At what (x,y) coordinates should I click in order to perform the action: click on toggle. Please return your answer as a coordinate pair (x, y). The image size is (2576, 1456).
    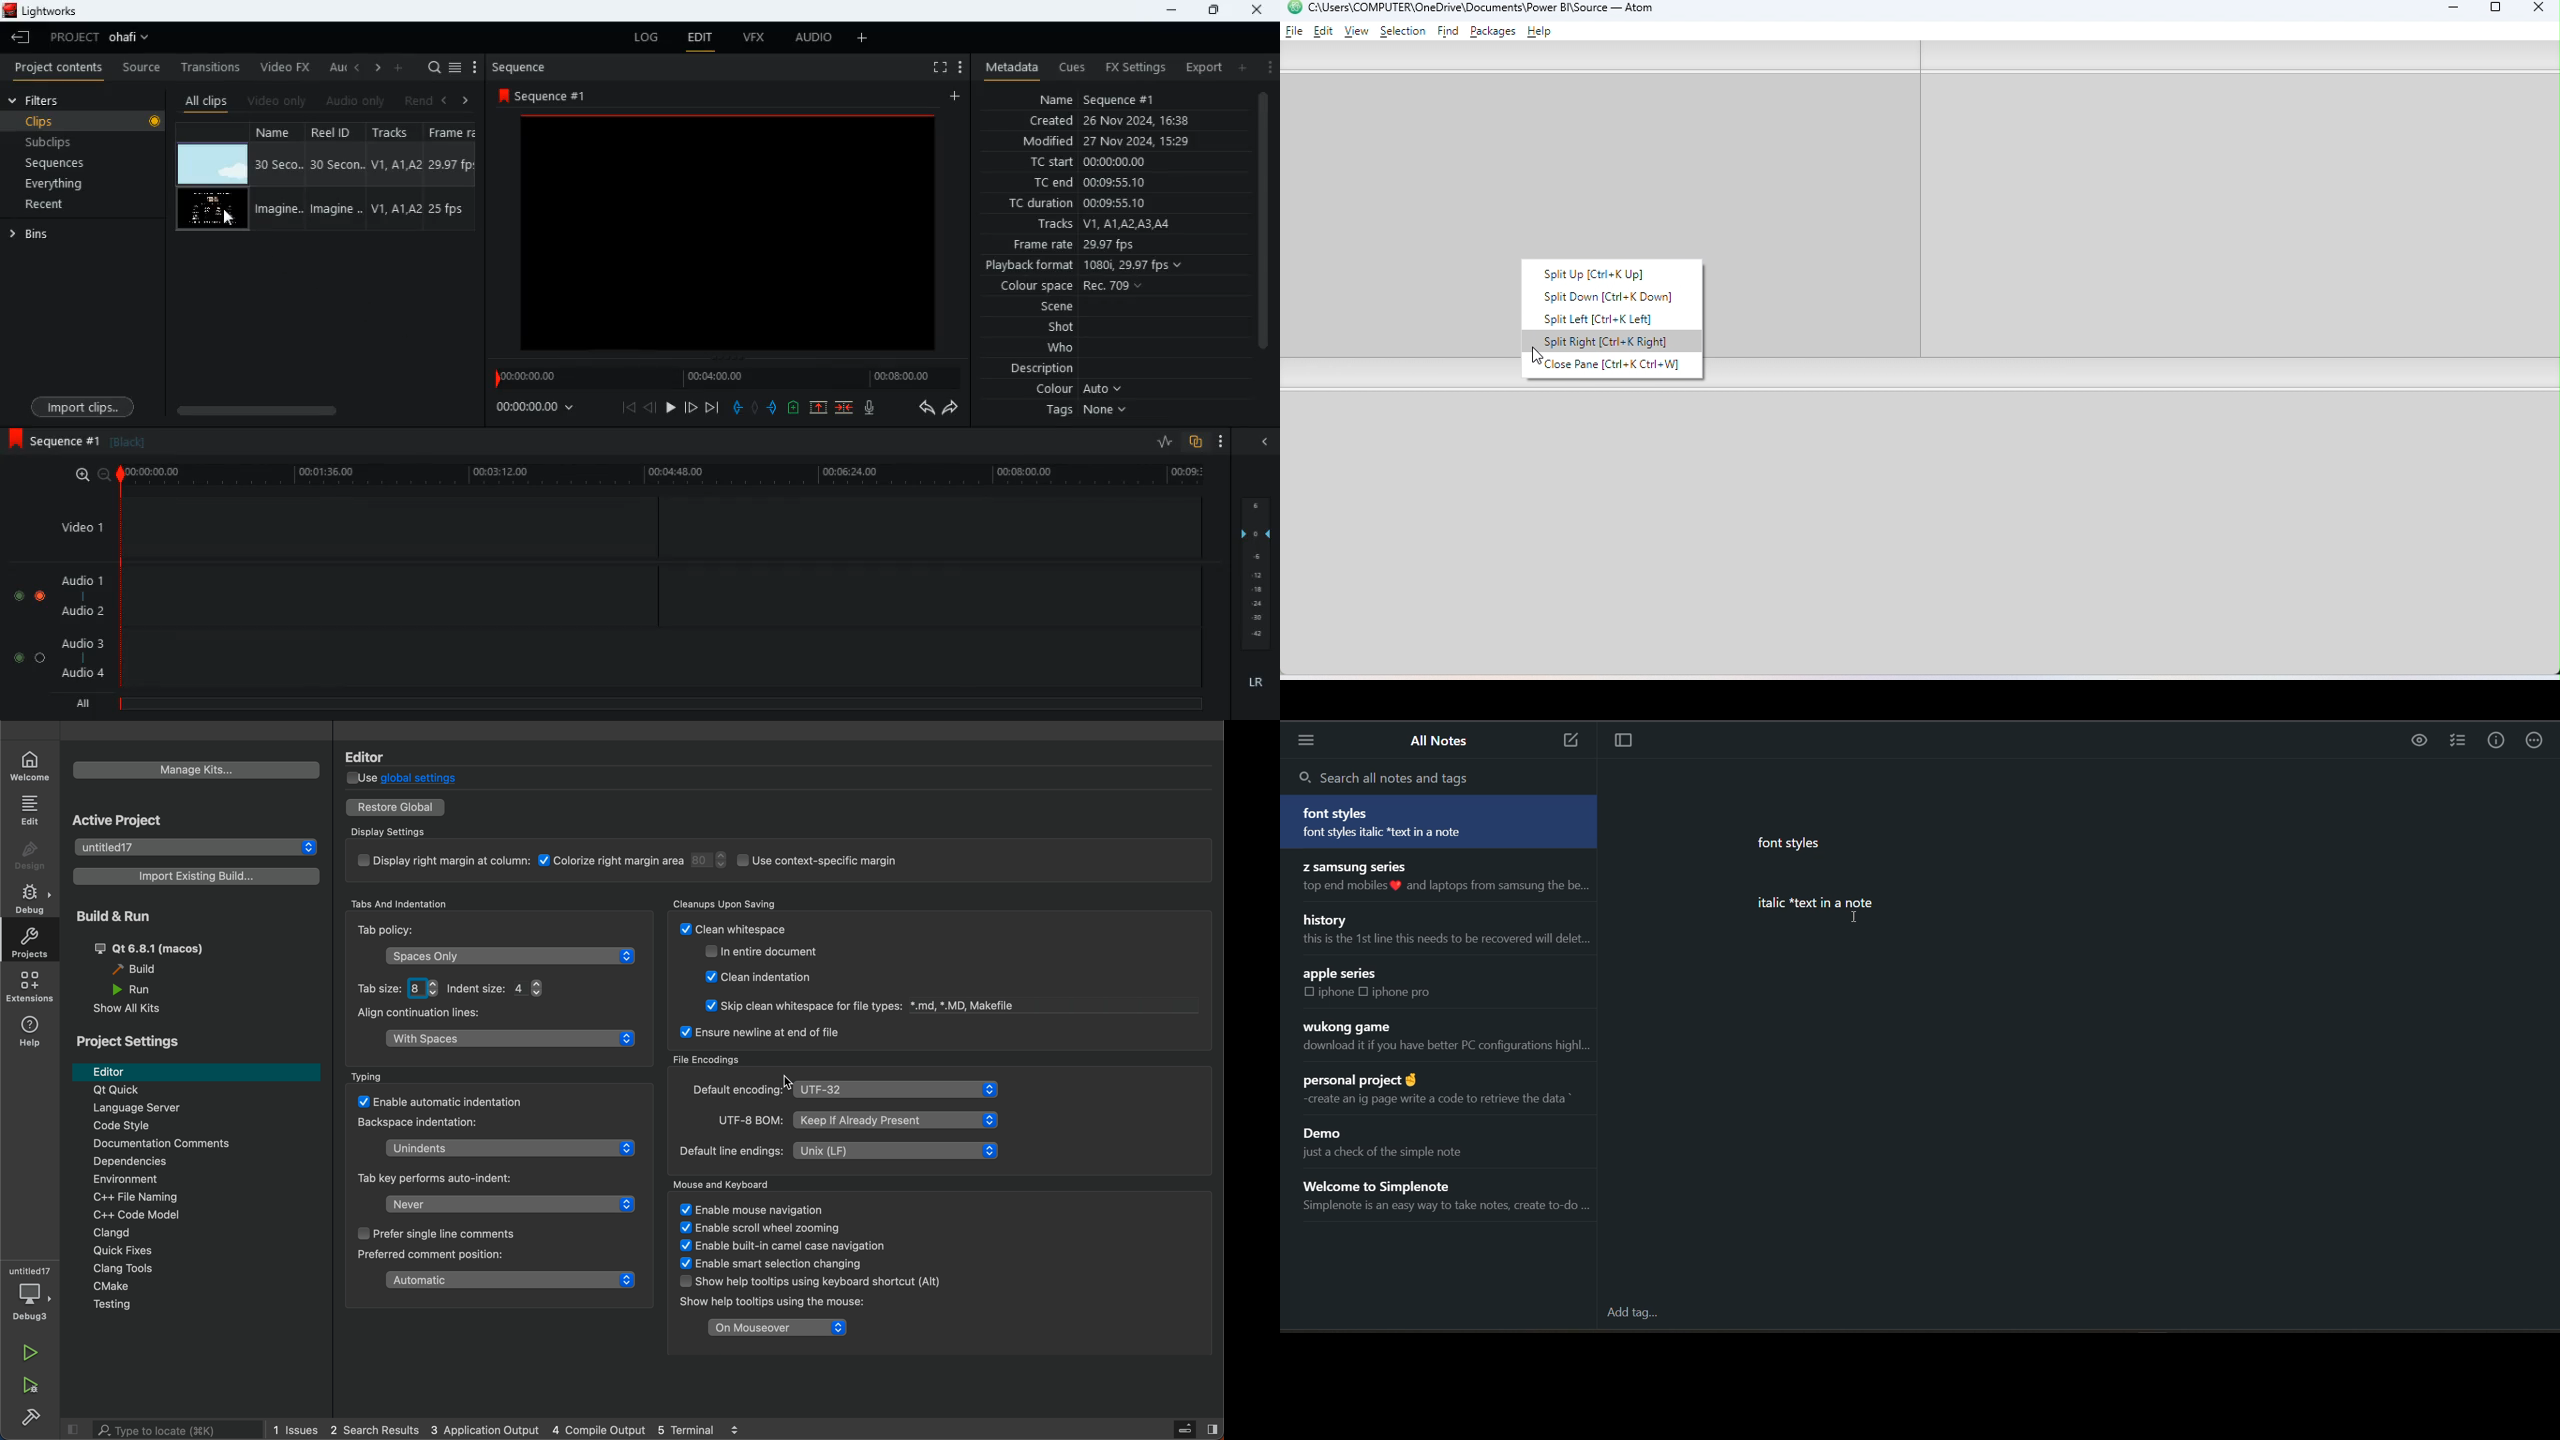
    Looking at the image, I should click on (41, 657).